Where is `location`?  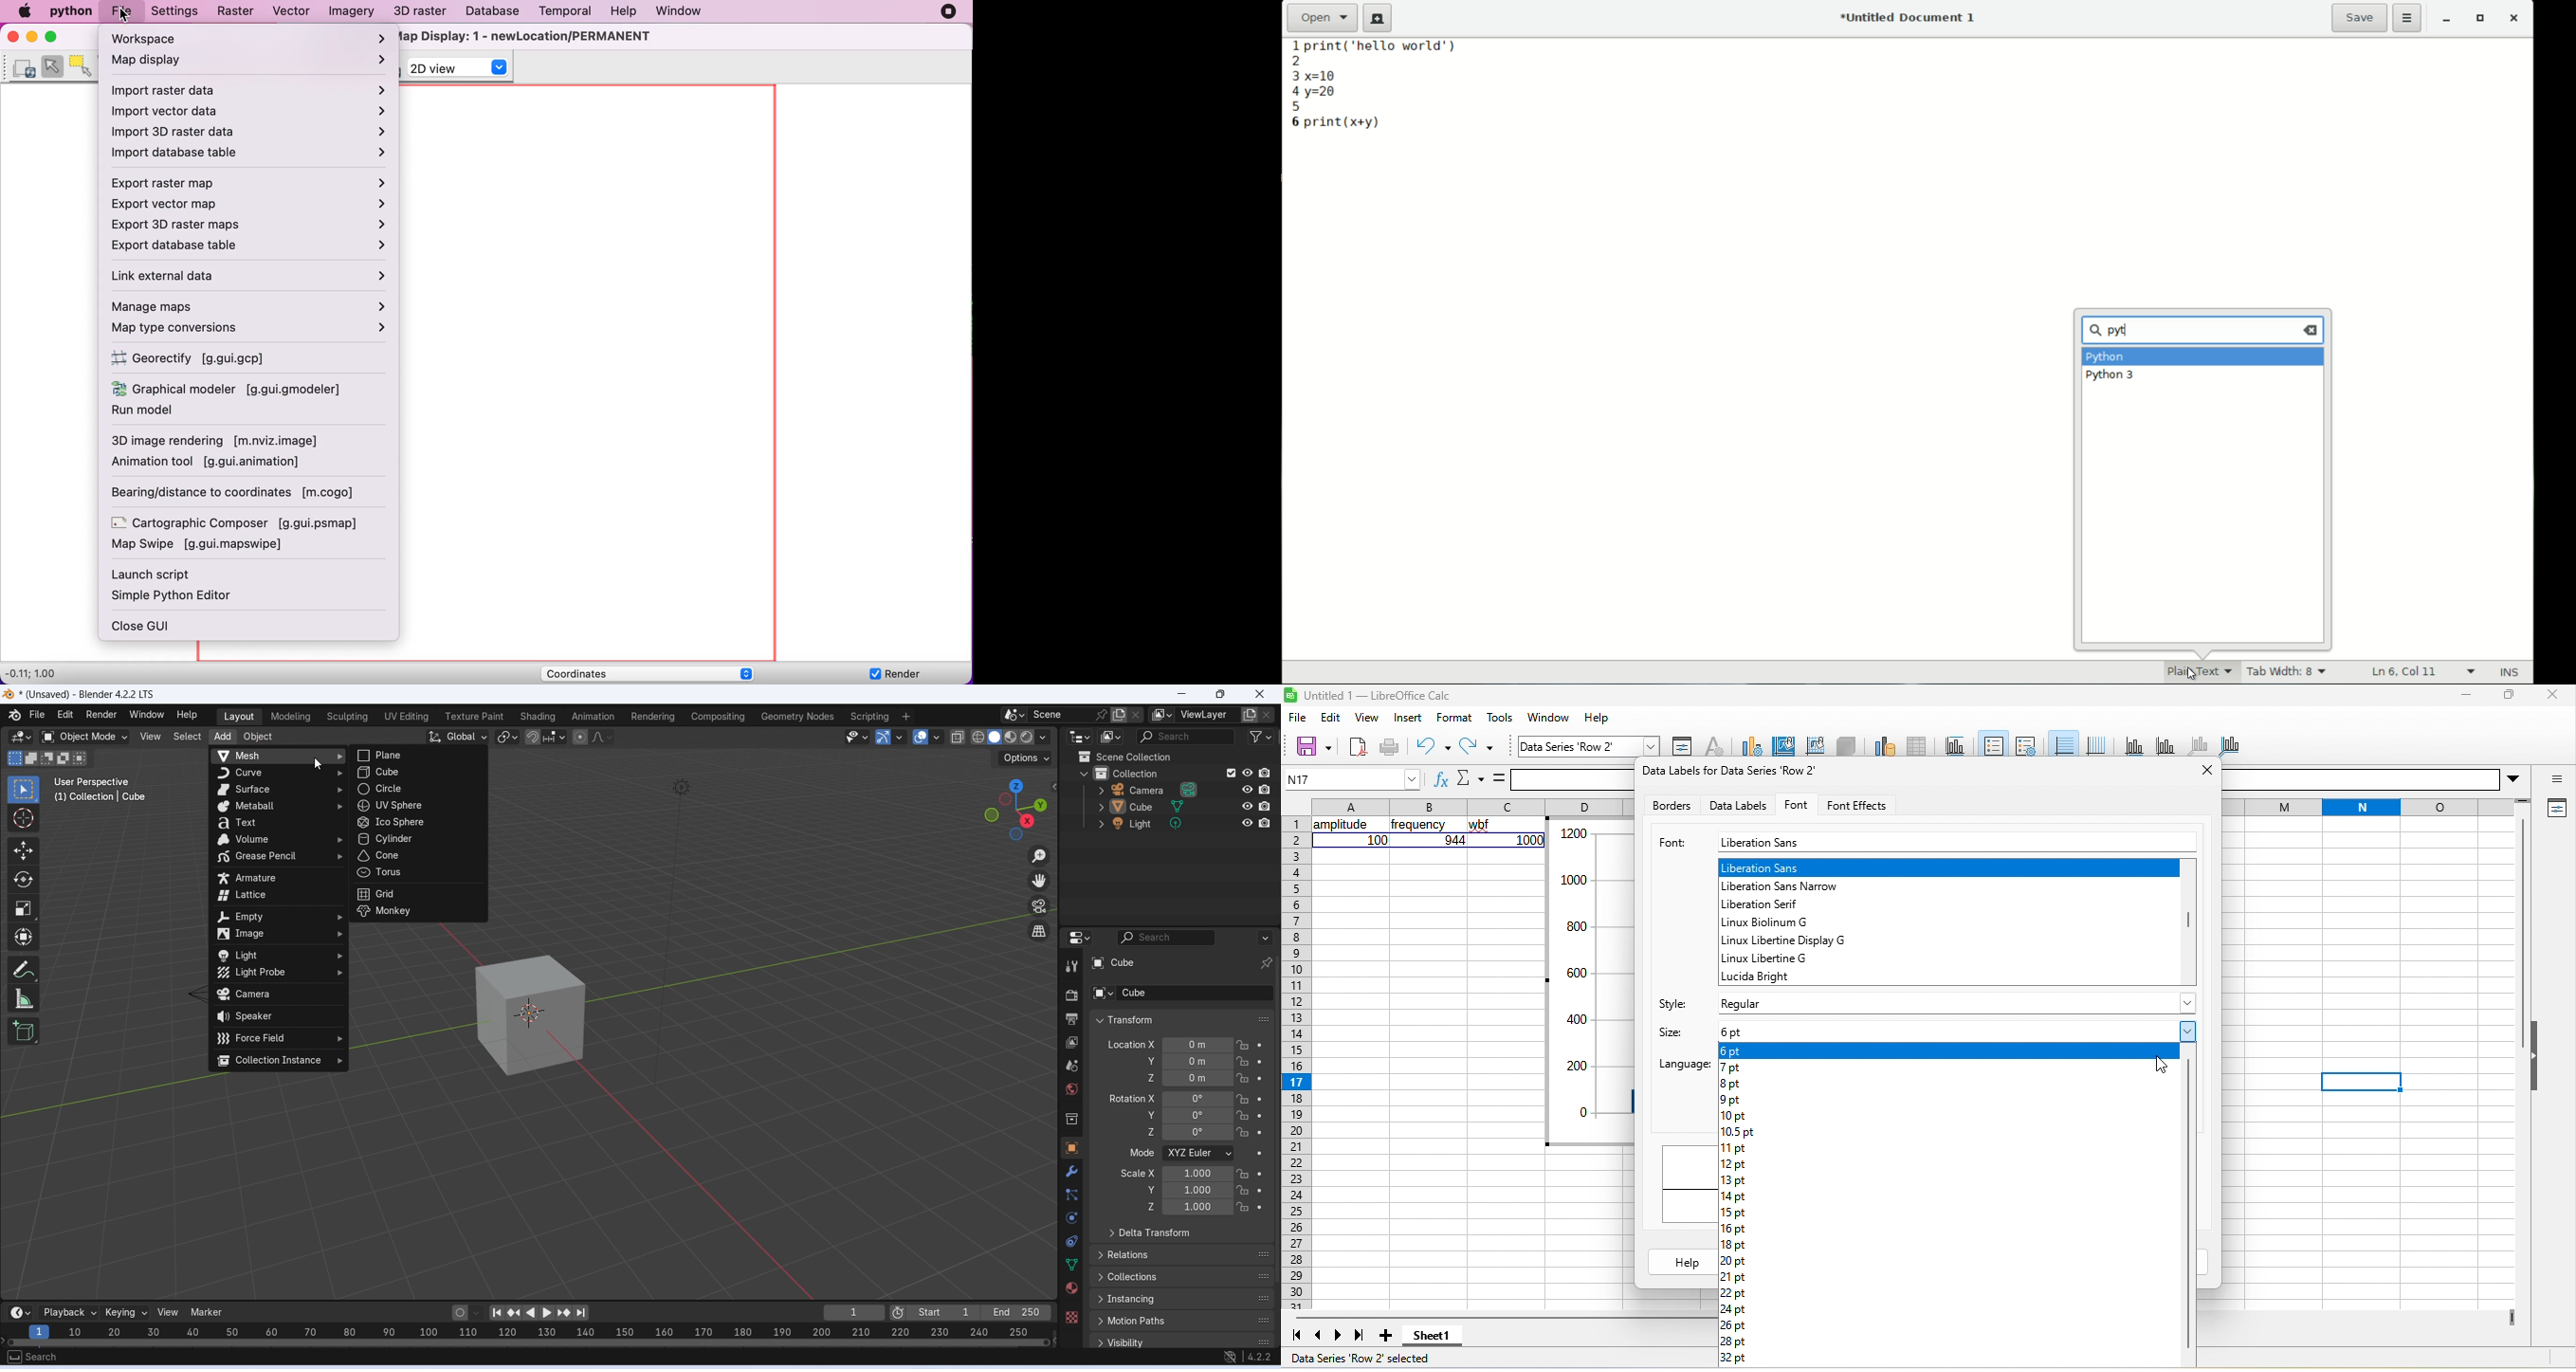 location is located at coordinates (1199, 1045).